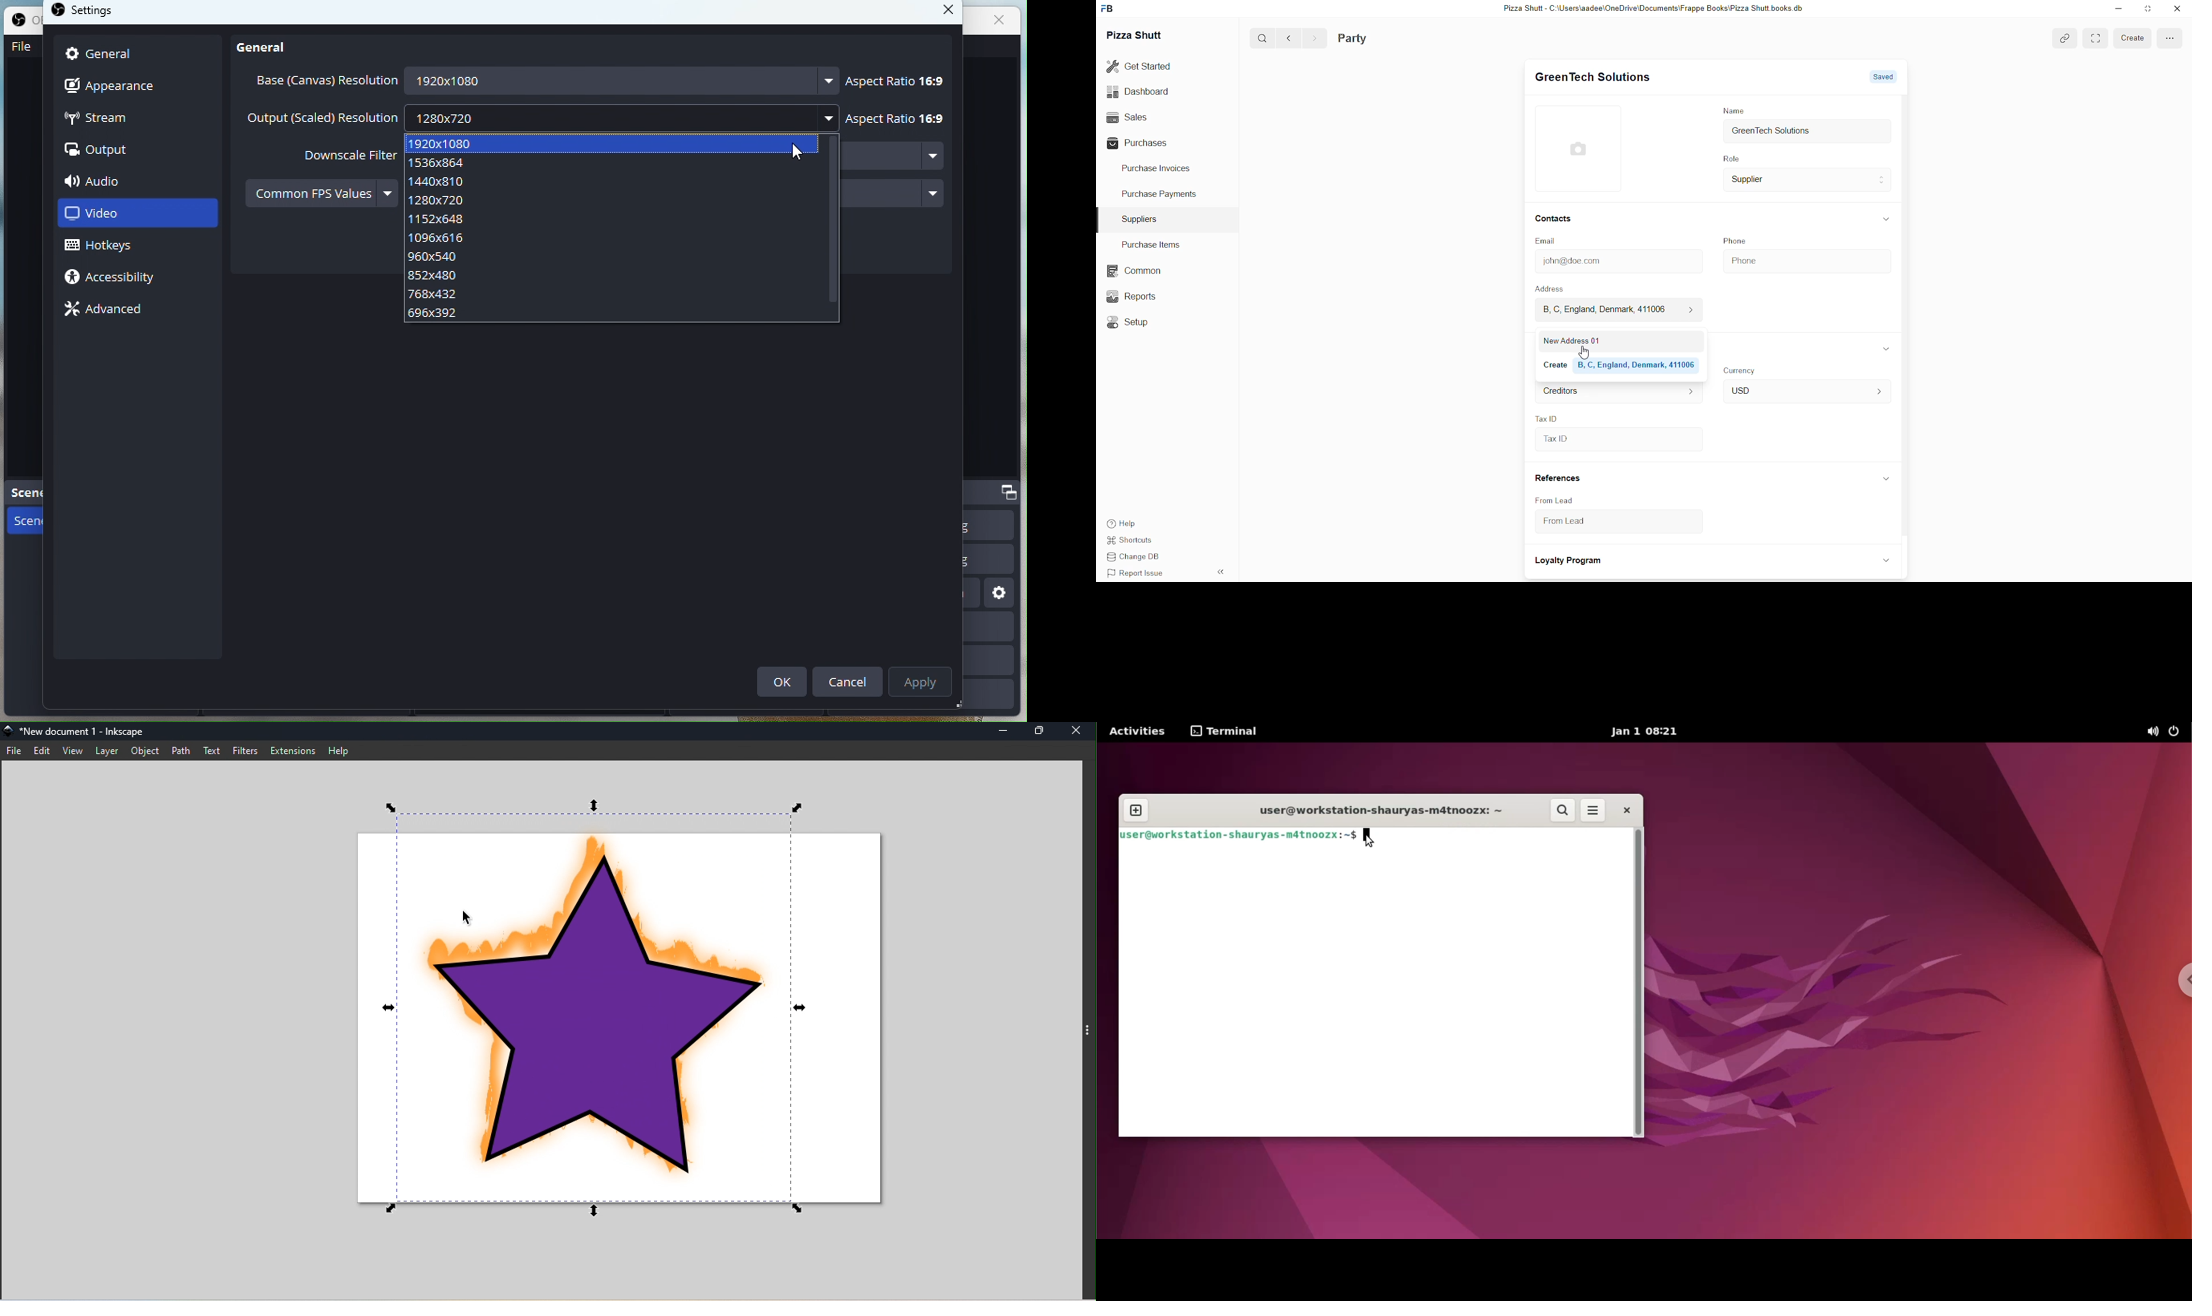 The image size is (2212, 1316). What do you see at coordinates (1311, 38) in the screenshot?
I see `next page` at bounding box center [1311, 38].